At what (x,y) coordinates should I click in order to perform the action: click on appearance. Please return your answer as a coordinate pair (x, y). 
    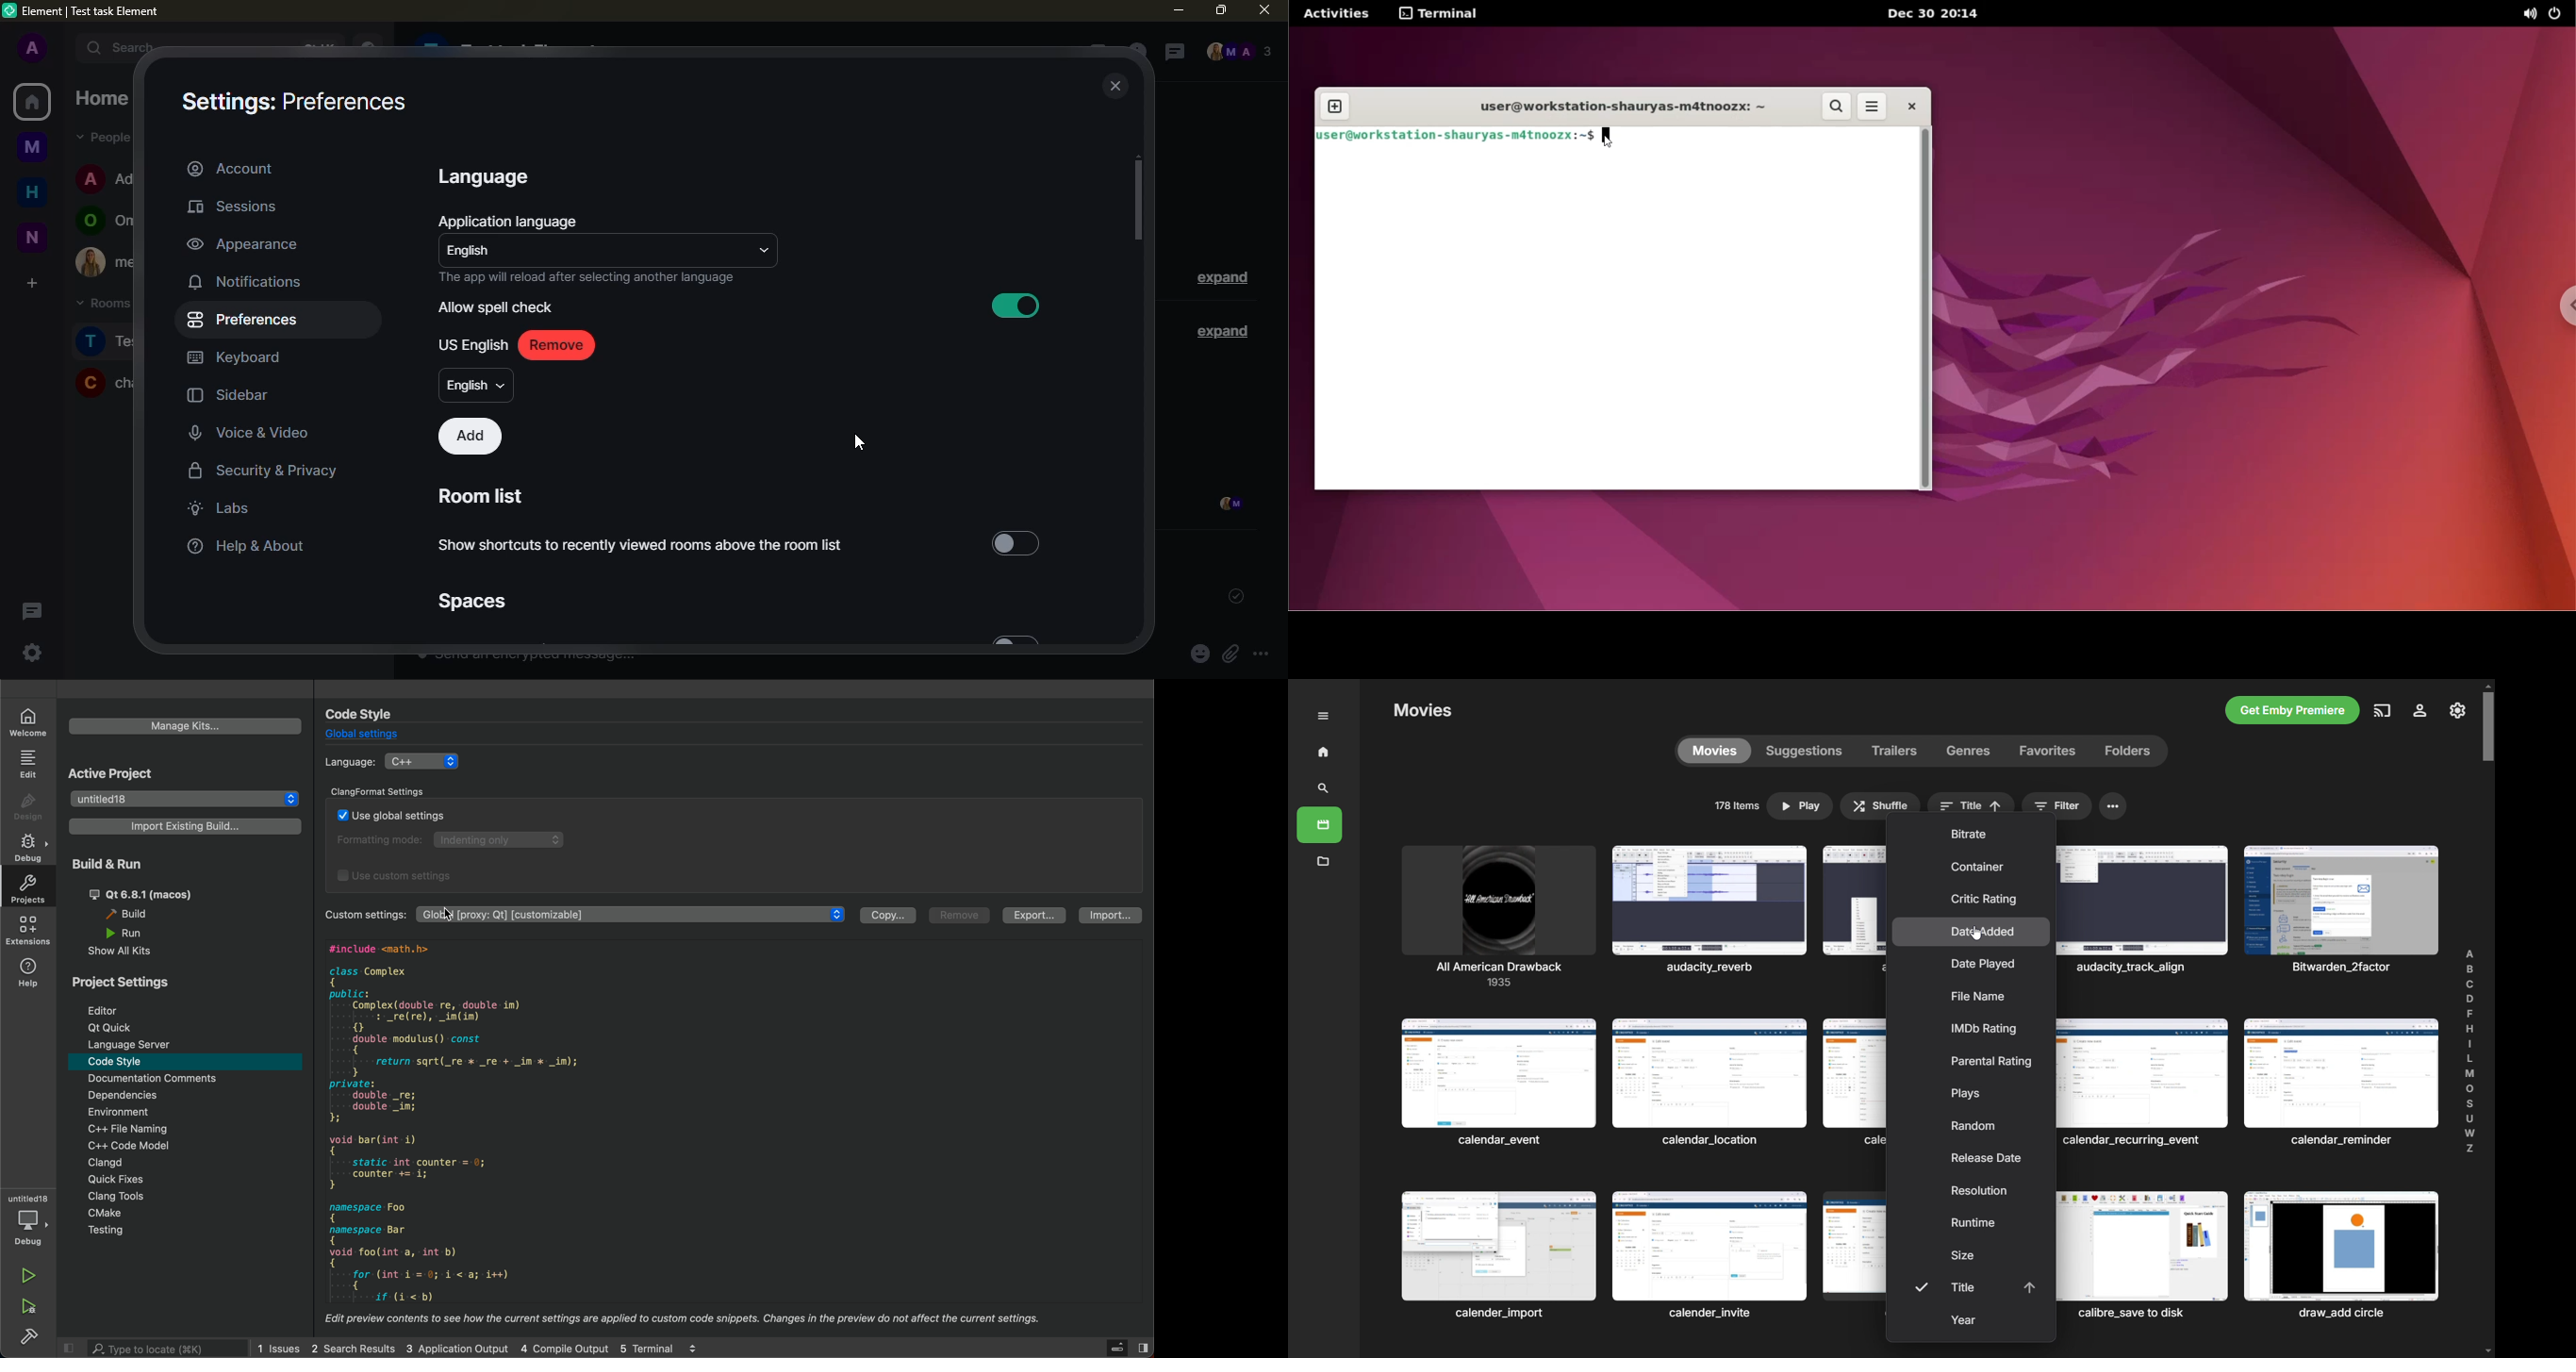
    Looking at the image, I should click on (243, 243).